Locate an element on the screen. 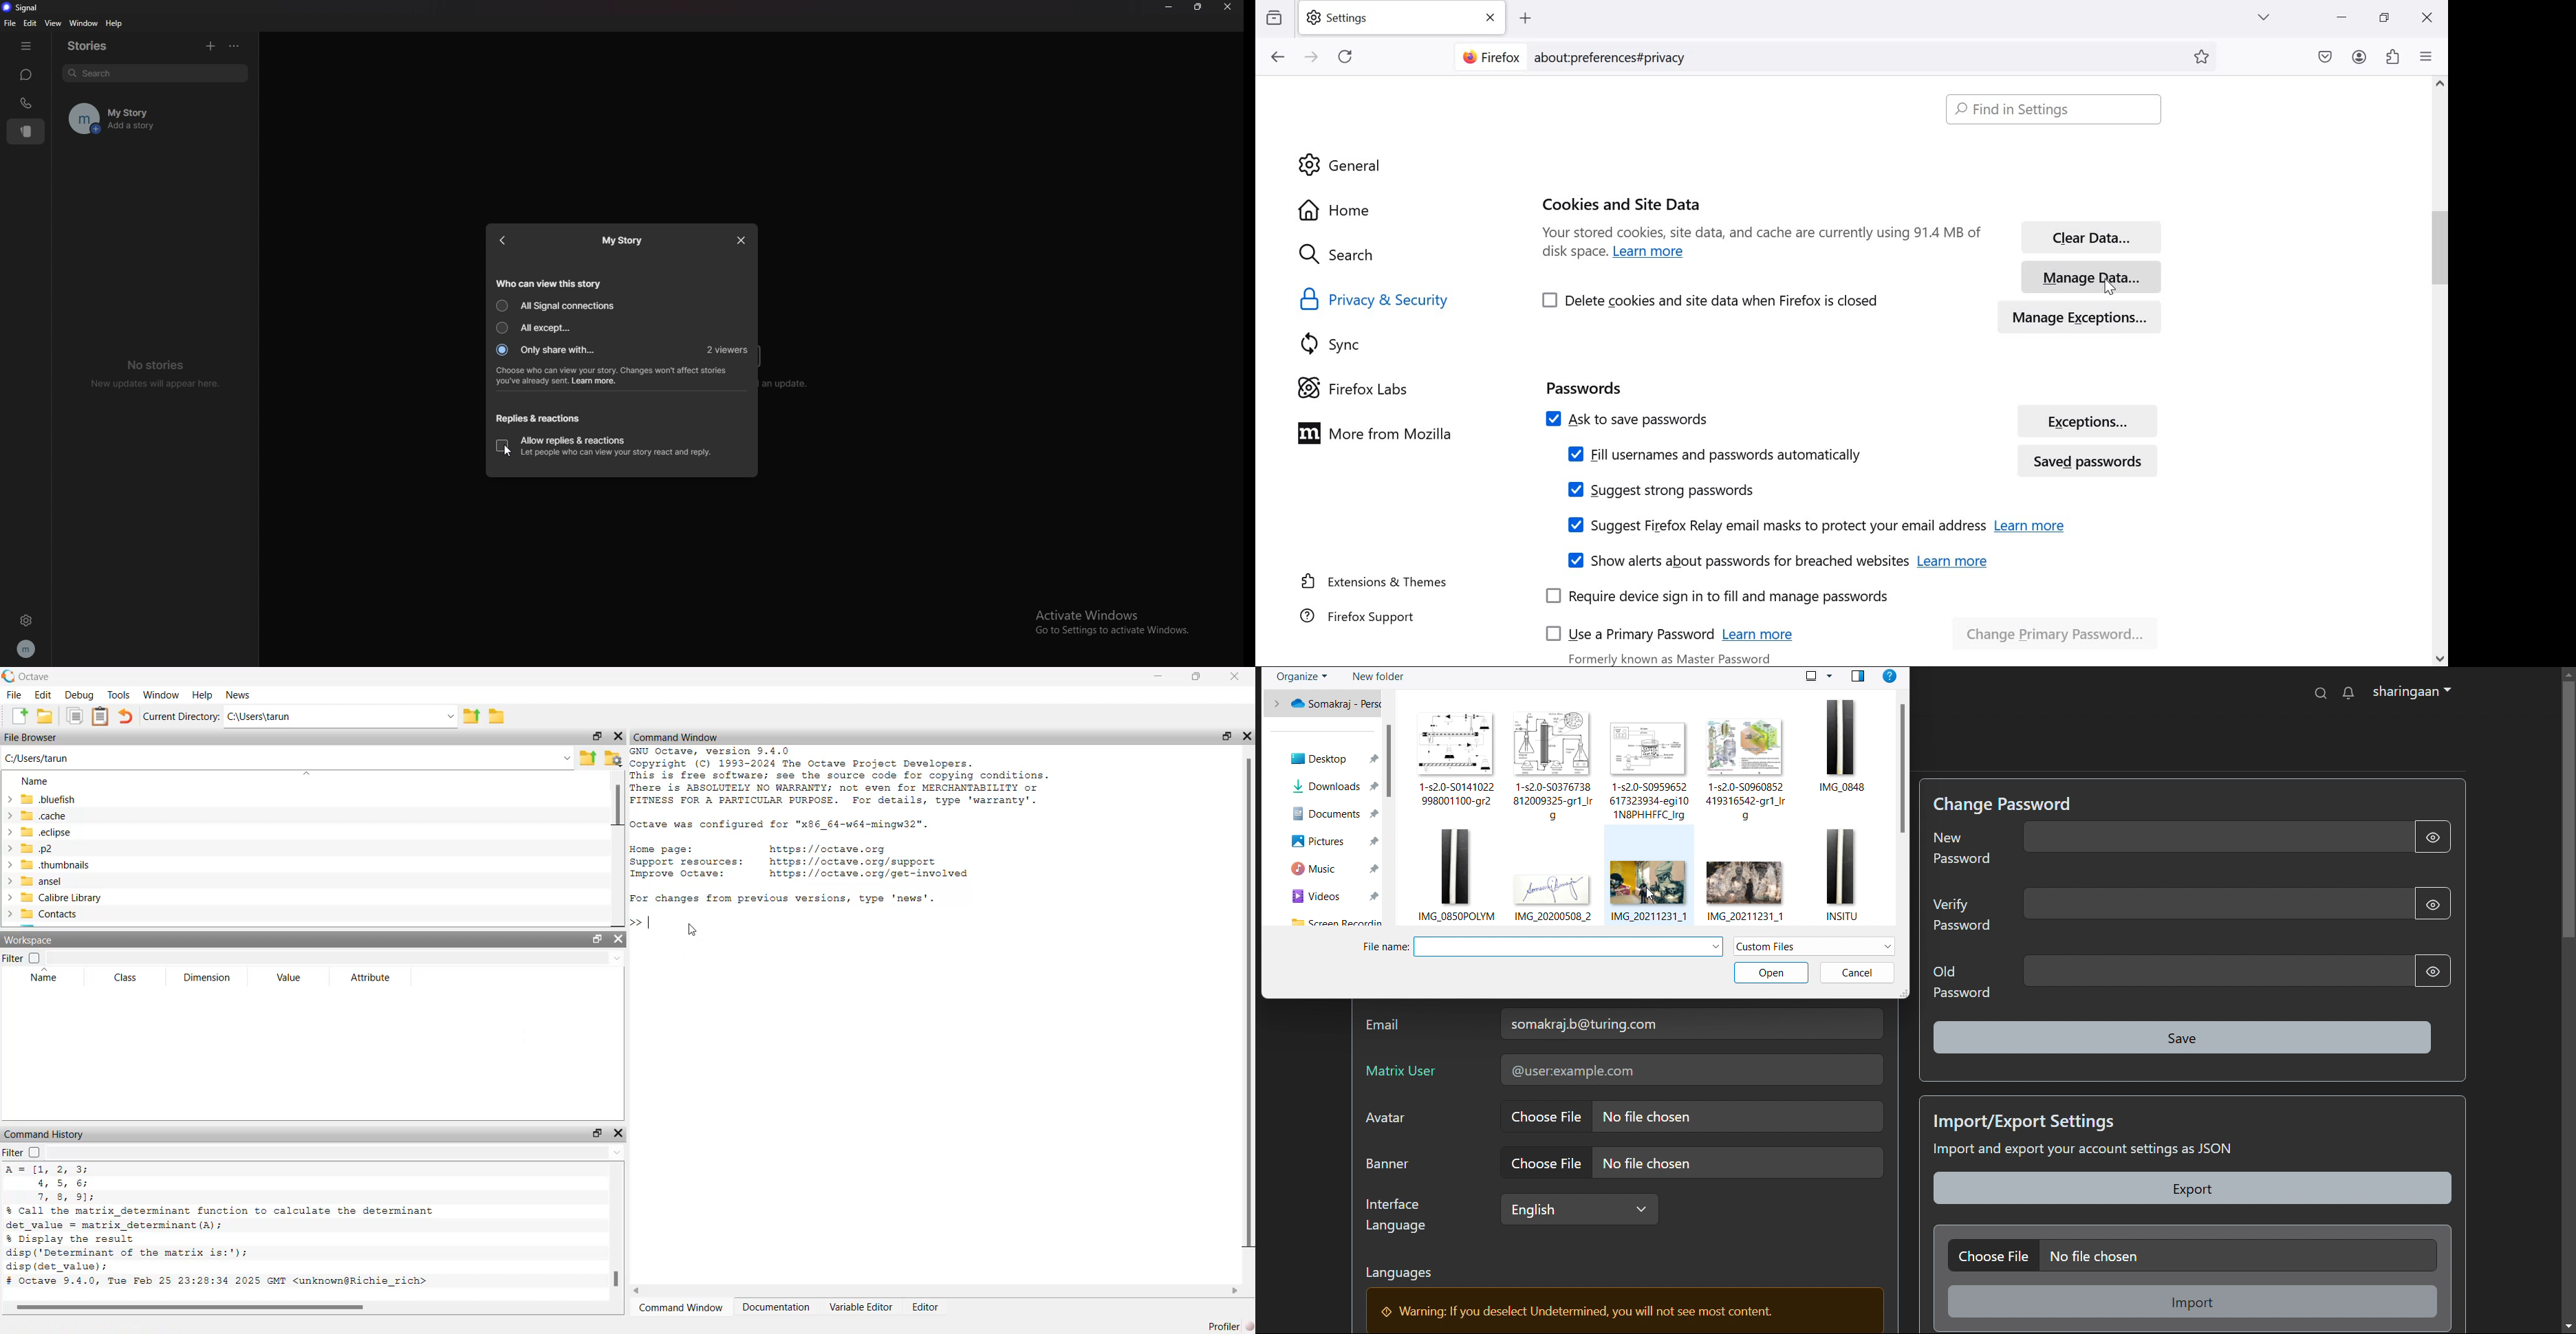 The height and width of the screenshot is (1344, 2576). Videos is located at coordinates (1335, 897).